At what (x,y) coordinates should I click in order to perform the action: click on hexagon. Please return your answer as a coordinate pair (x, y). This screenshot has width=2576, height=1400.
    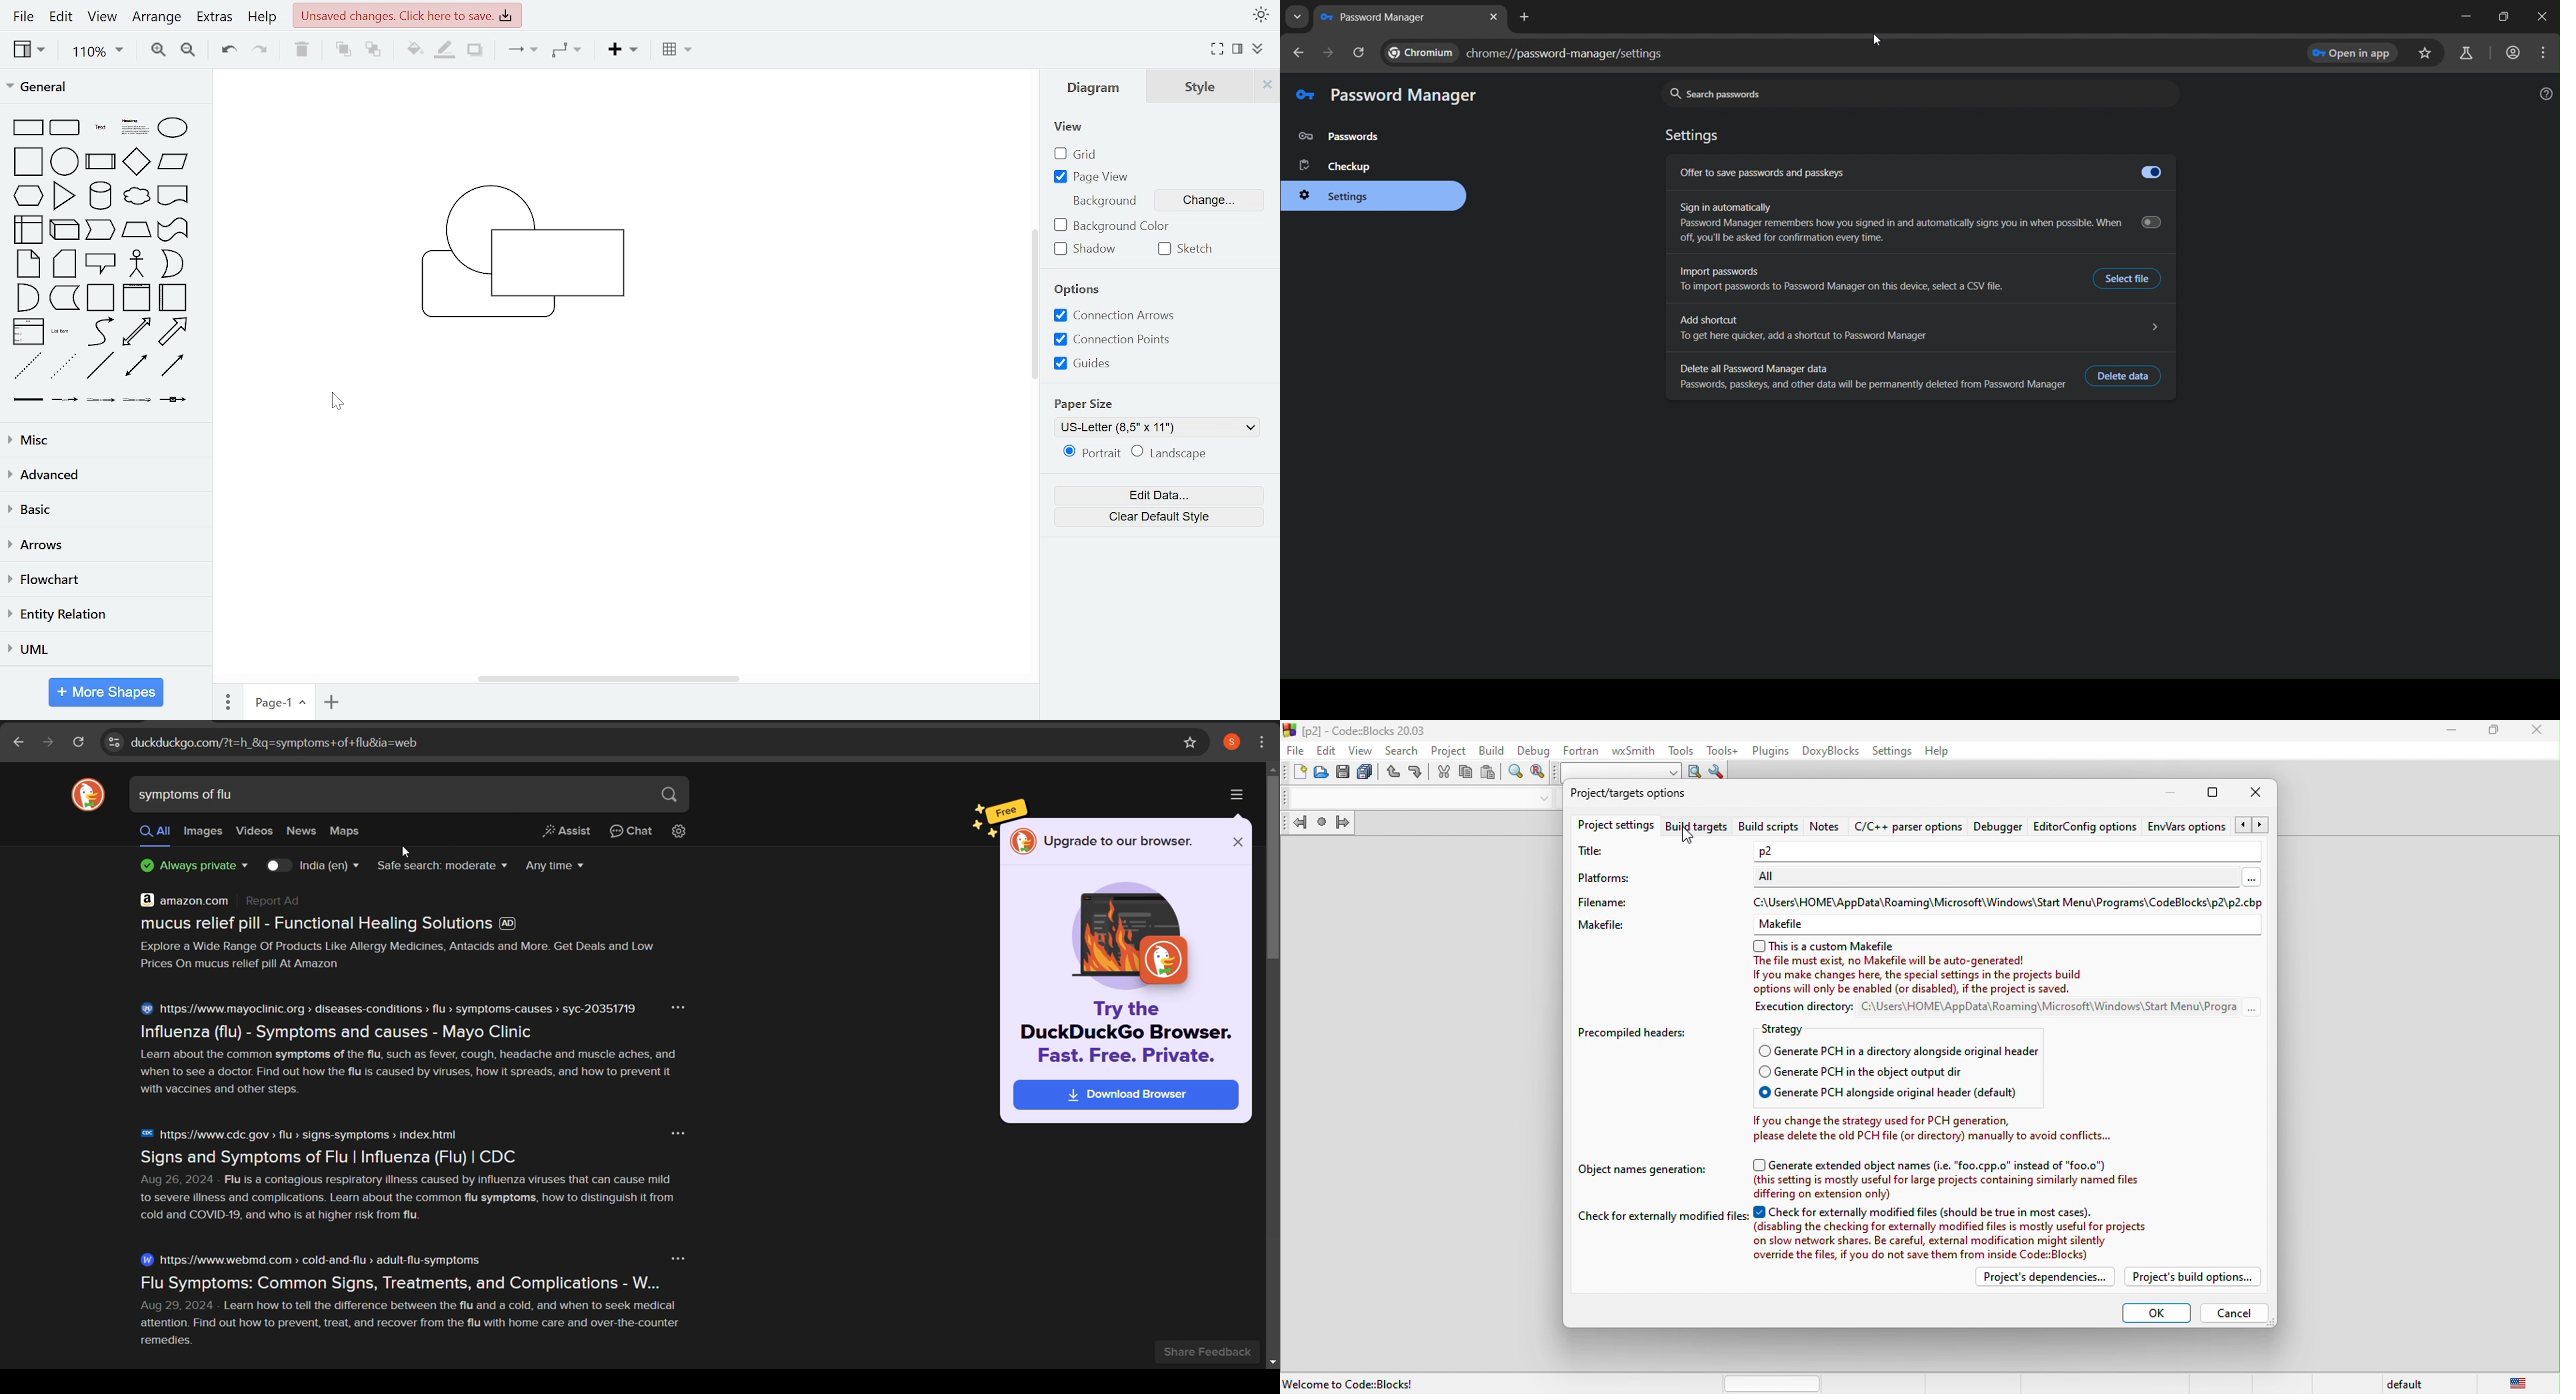
    Looking at the image, I should click on (28, 196).